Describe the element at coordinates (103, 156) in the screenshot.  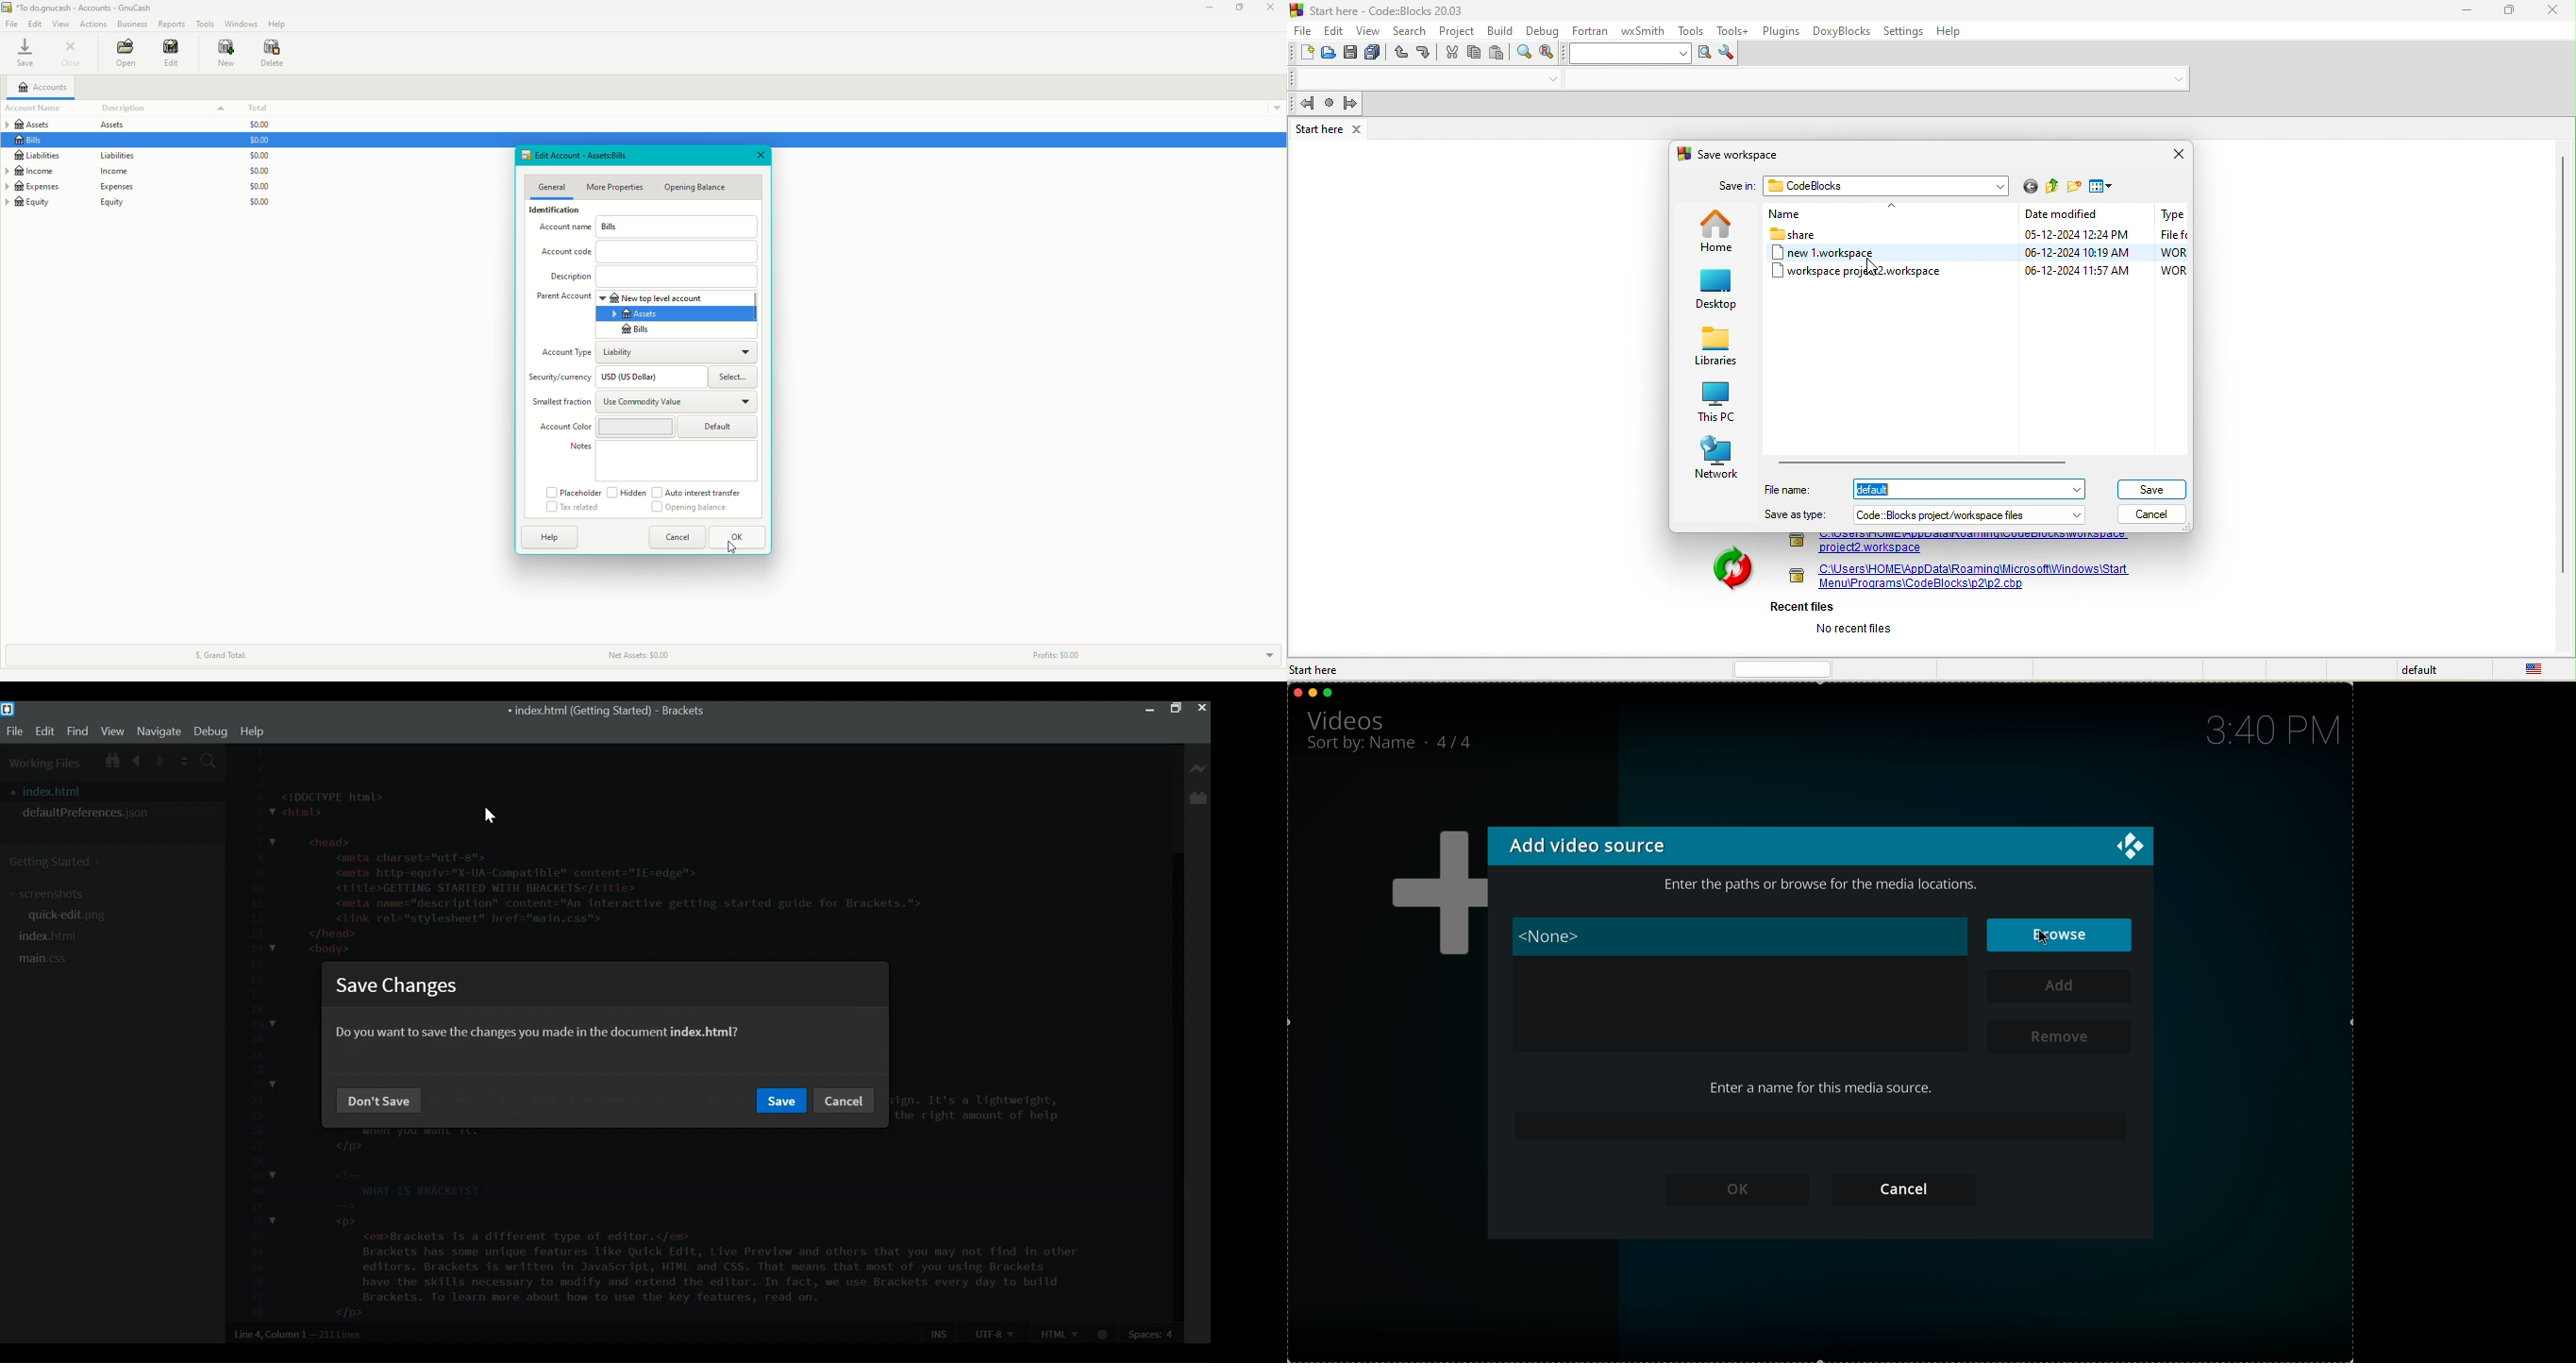
I see `Liabilities` at that location.